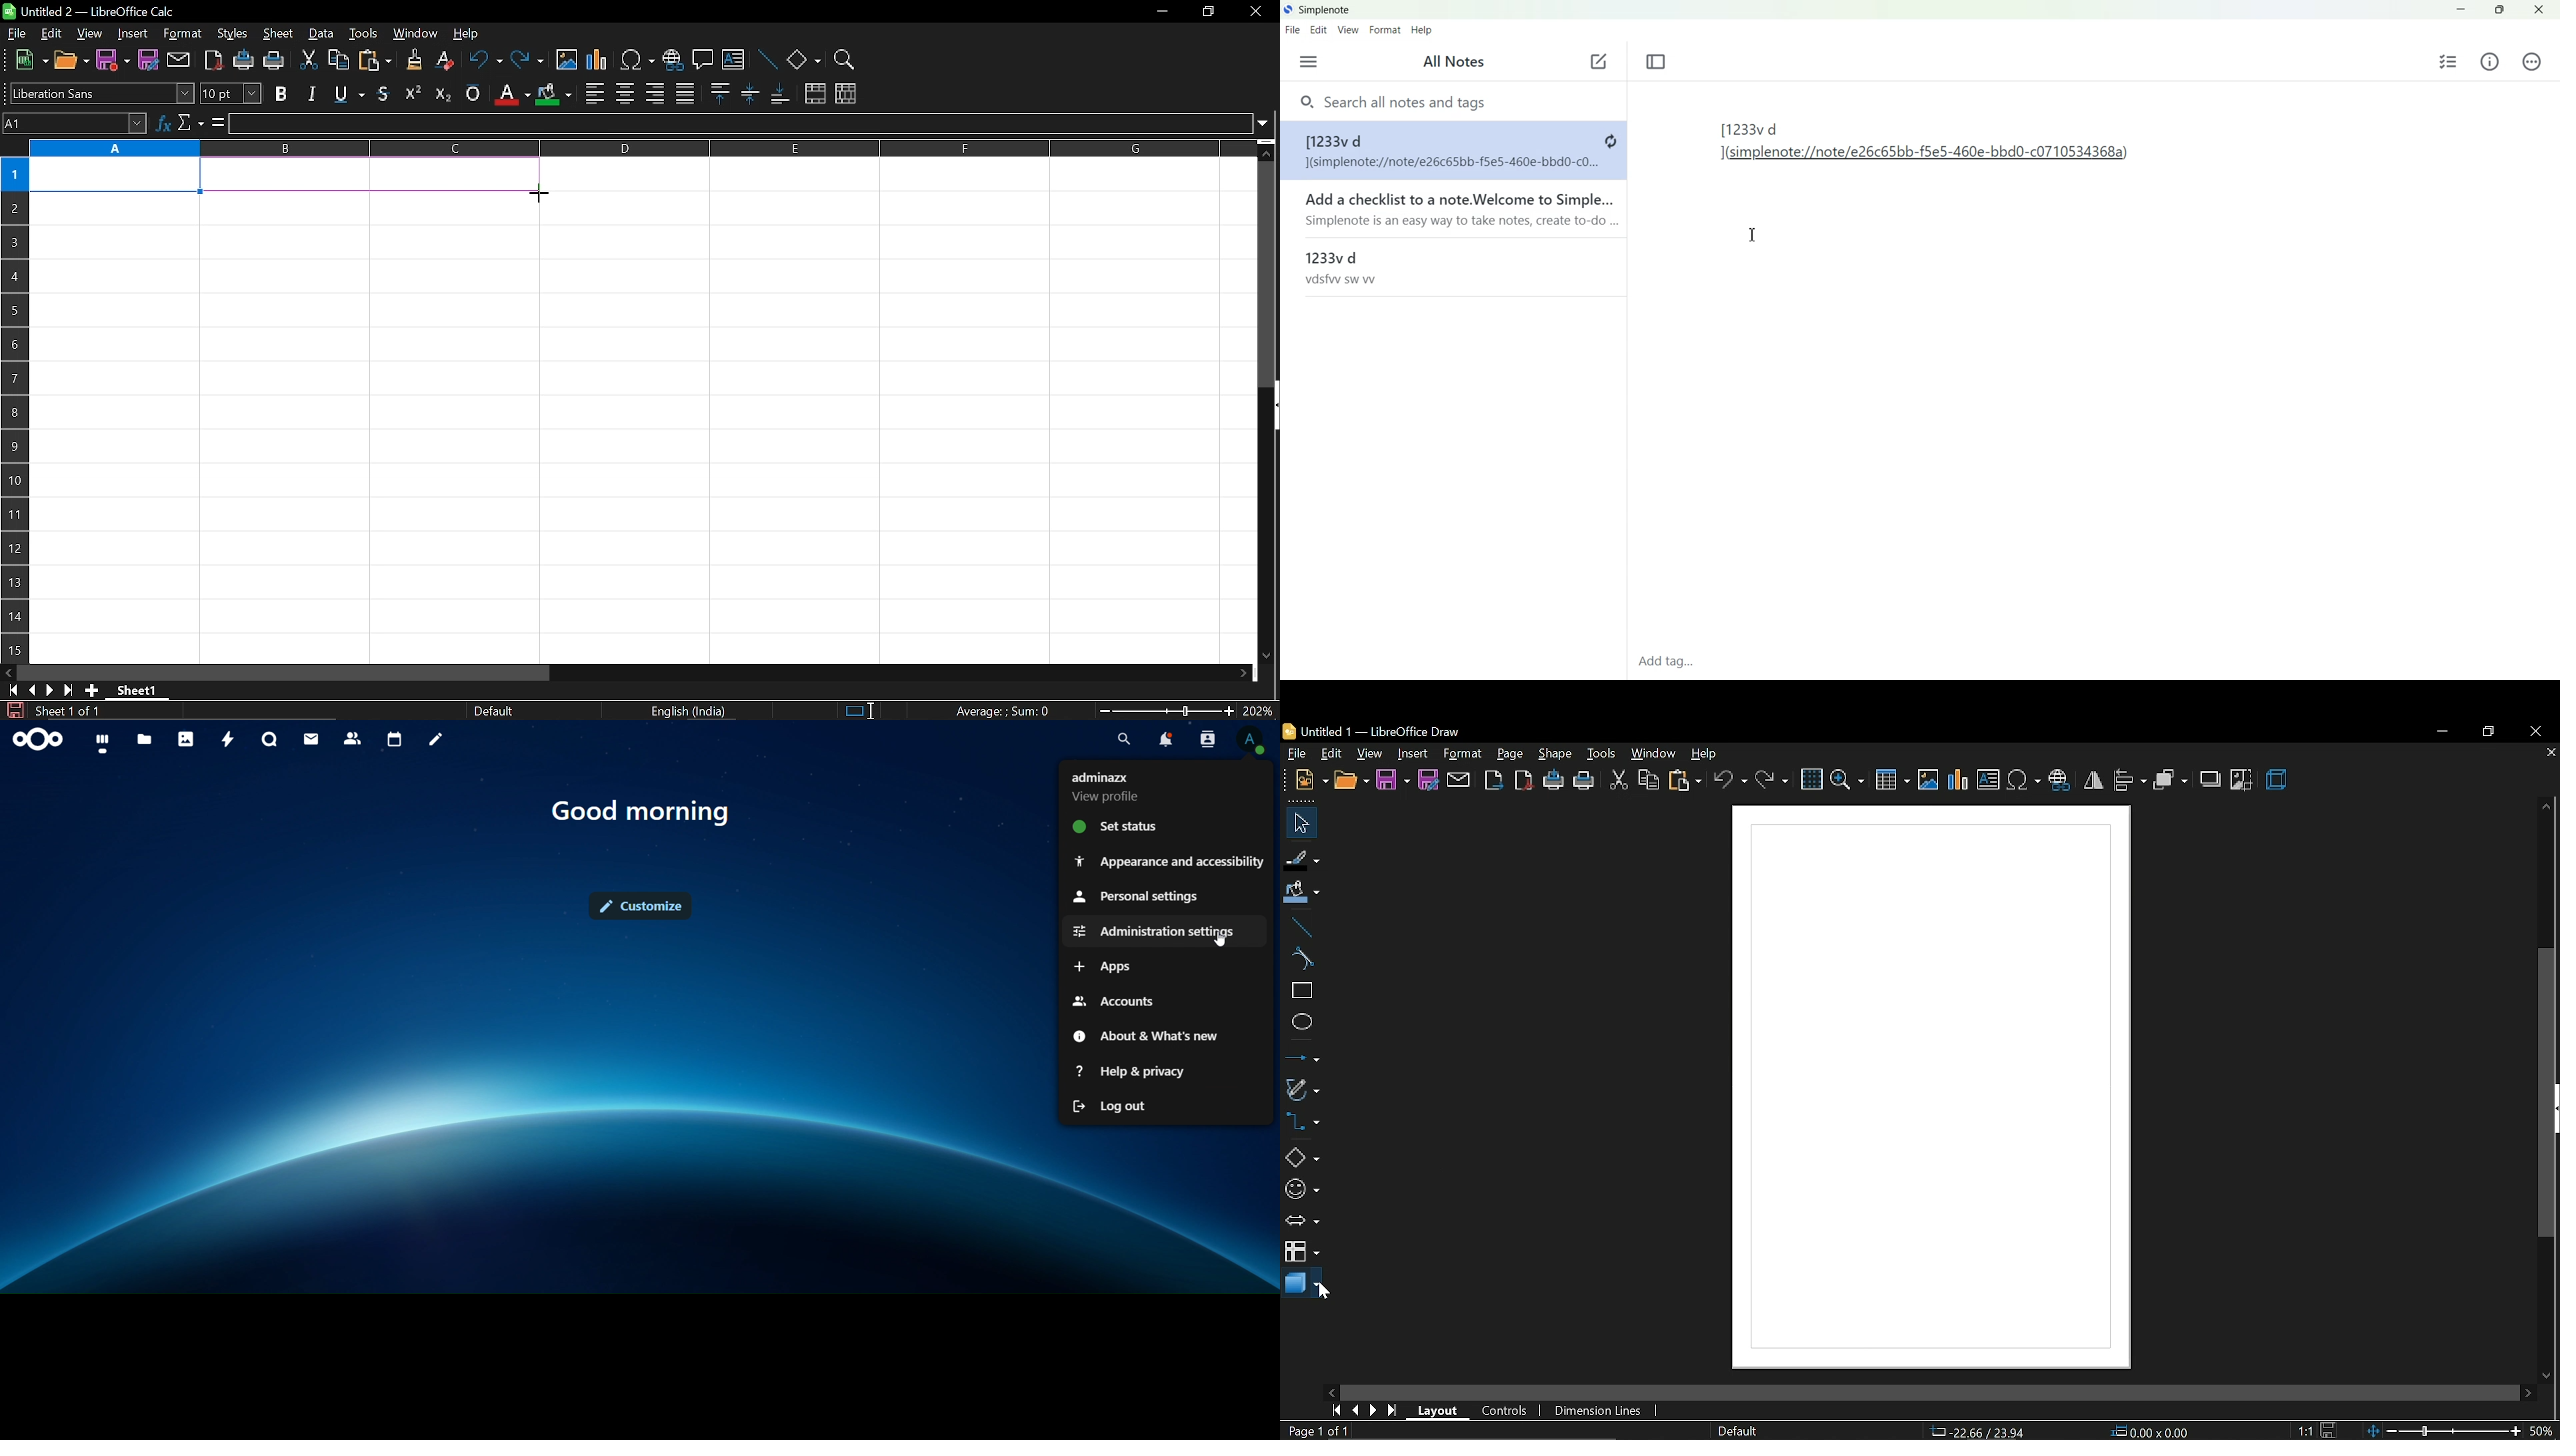 The height and width of the screenshot is (1456, 2576). I want to click on horizontal scrollbar, so click(284, 673).